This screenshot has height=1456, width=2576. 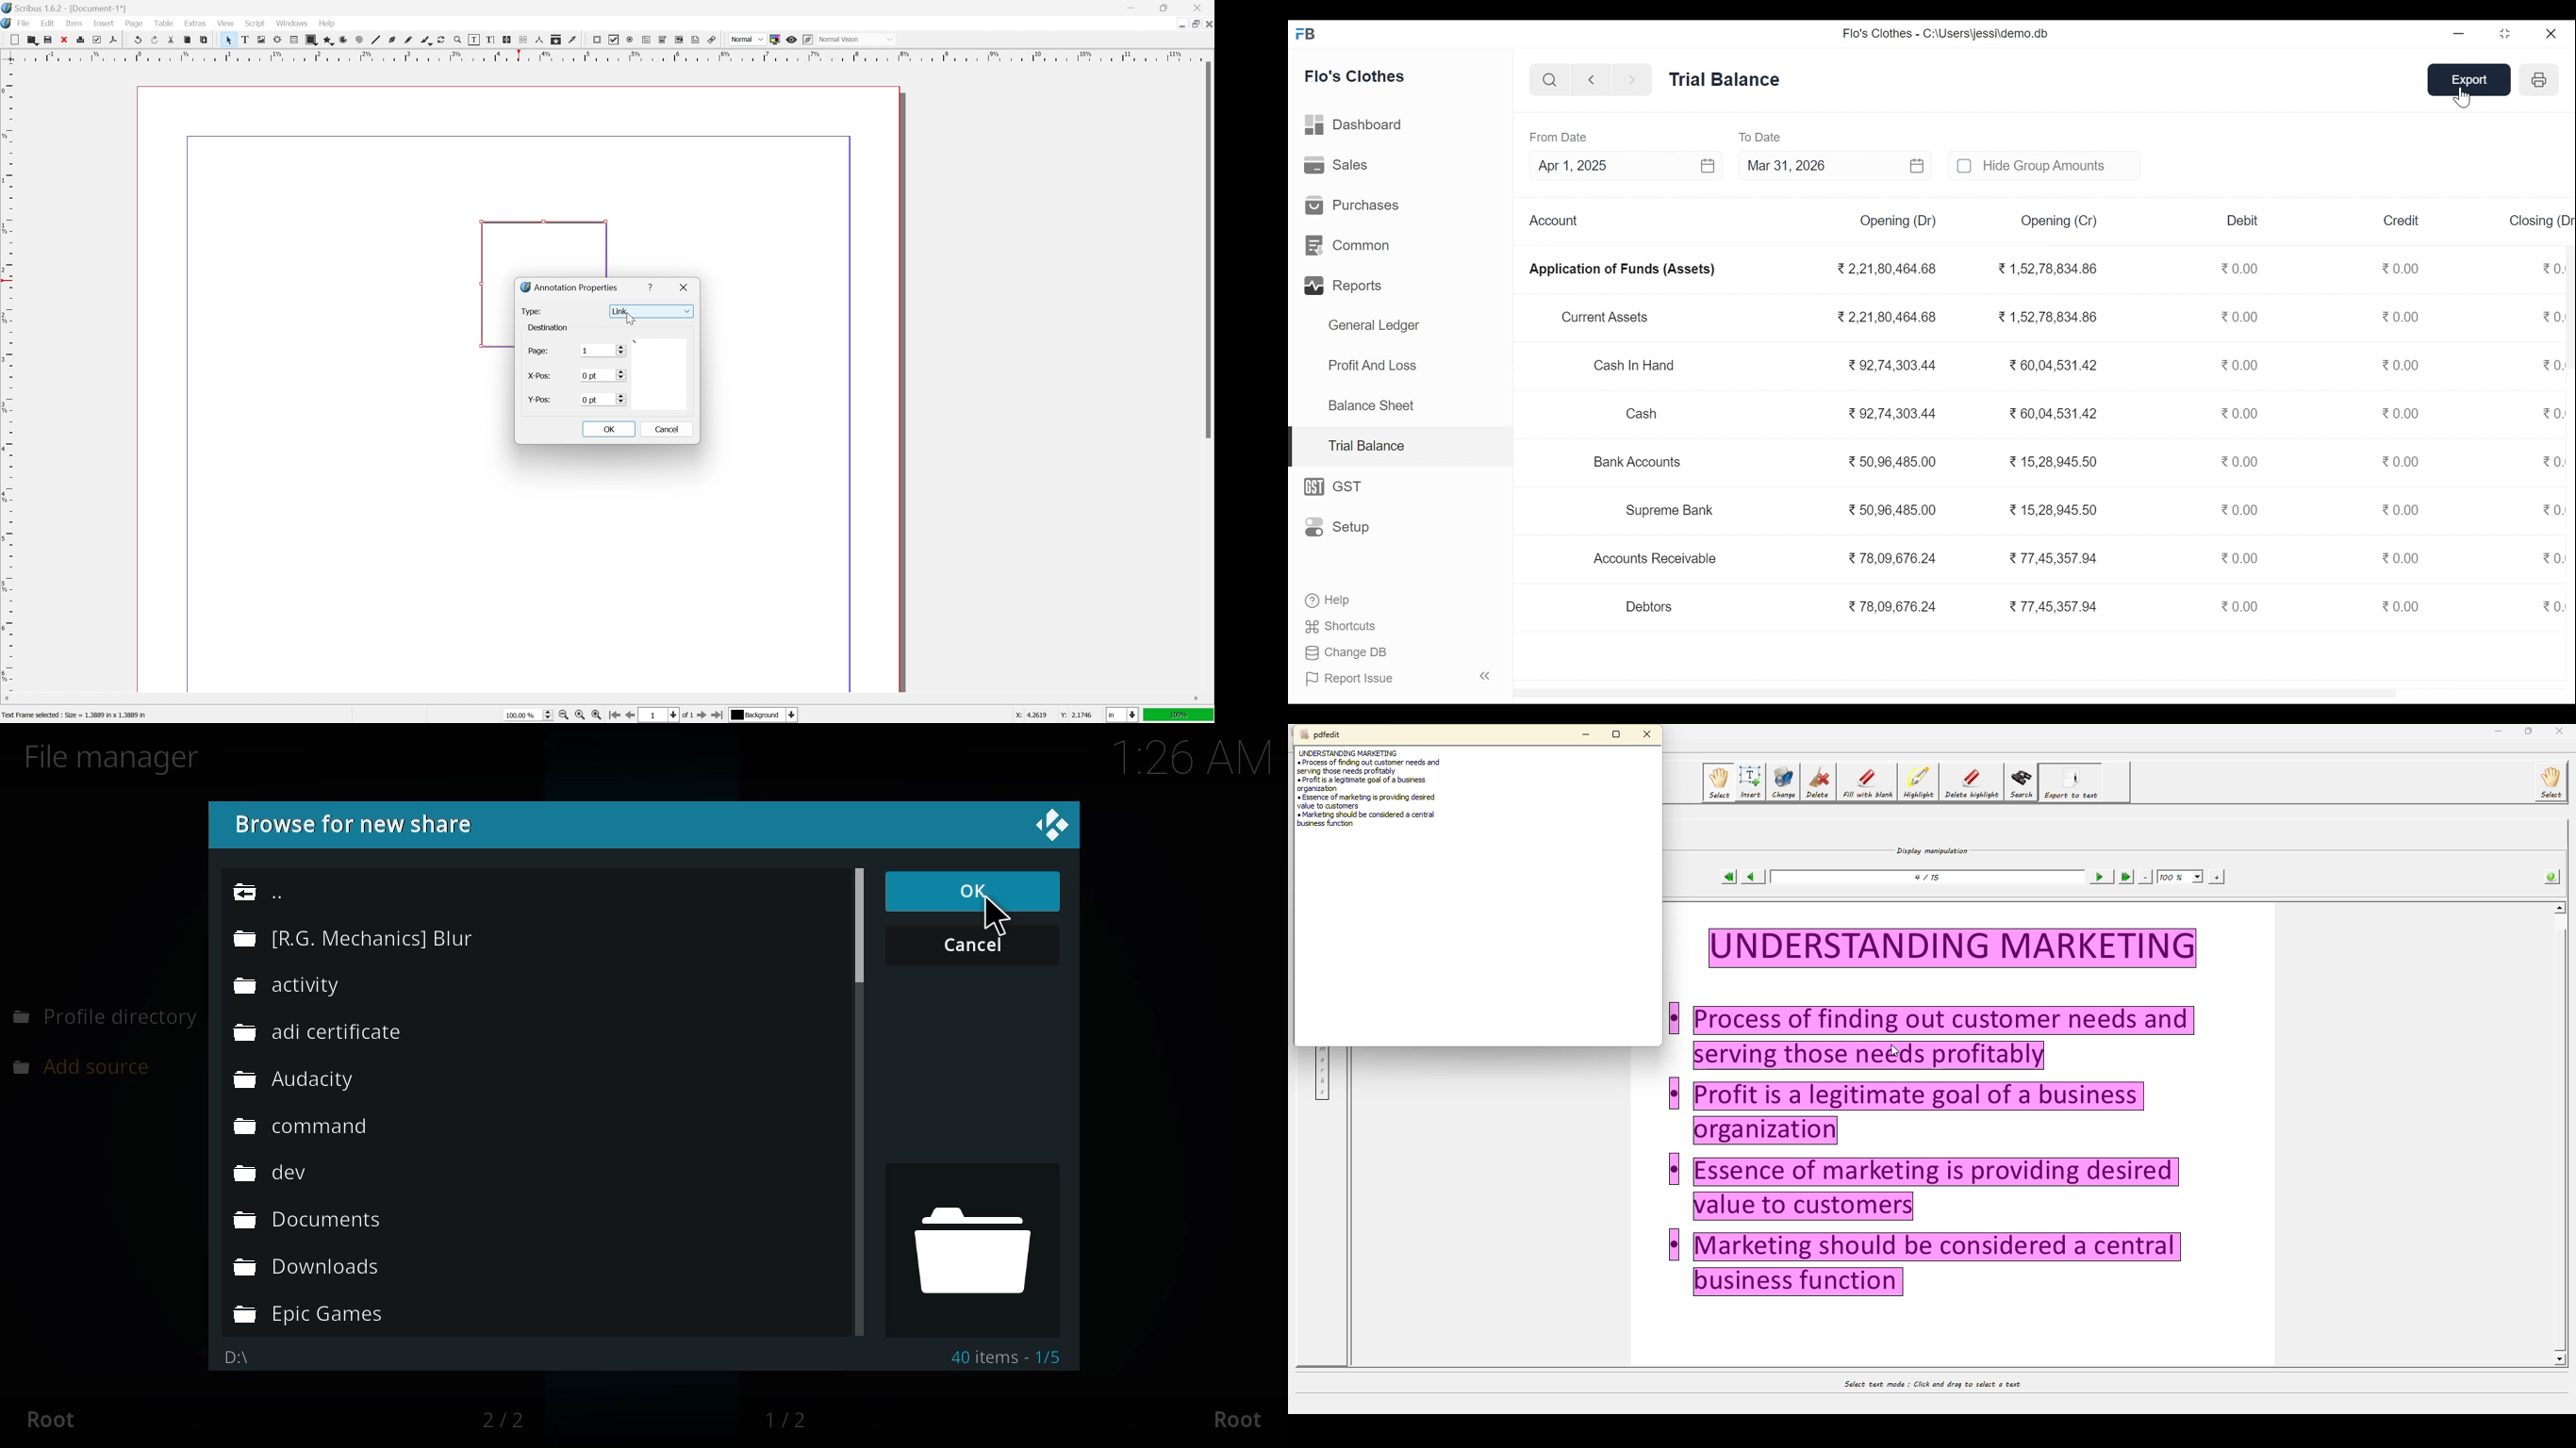 I want to click on 0.00, so click(x=2553, y=317).